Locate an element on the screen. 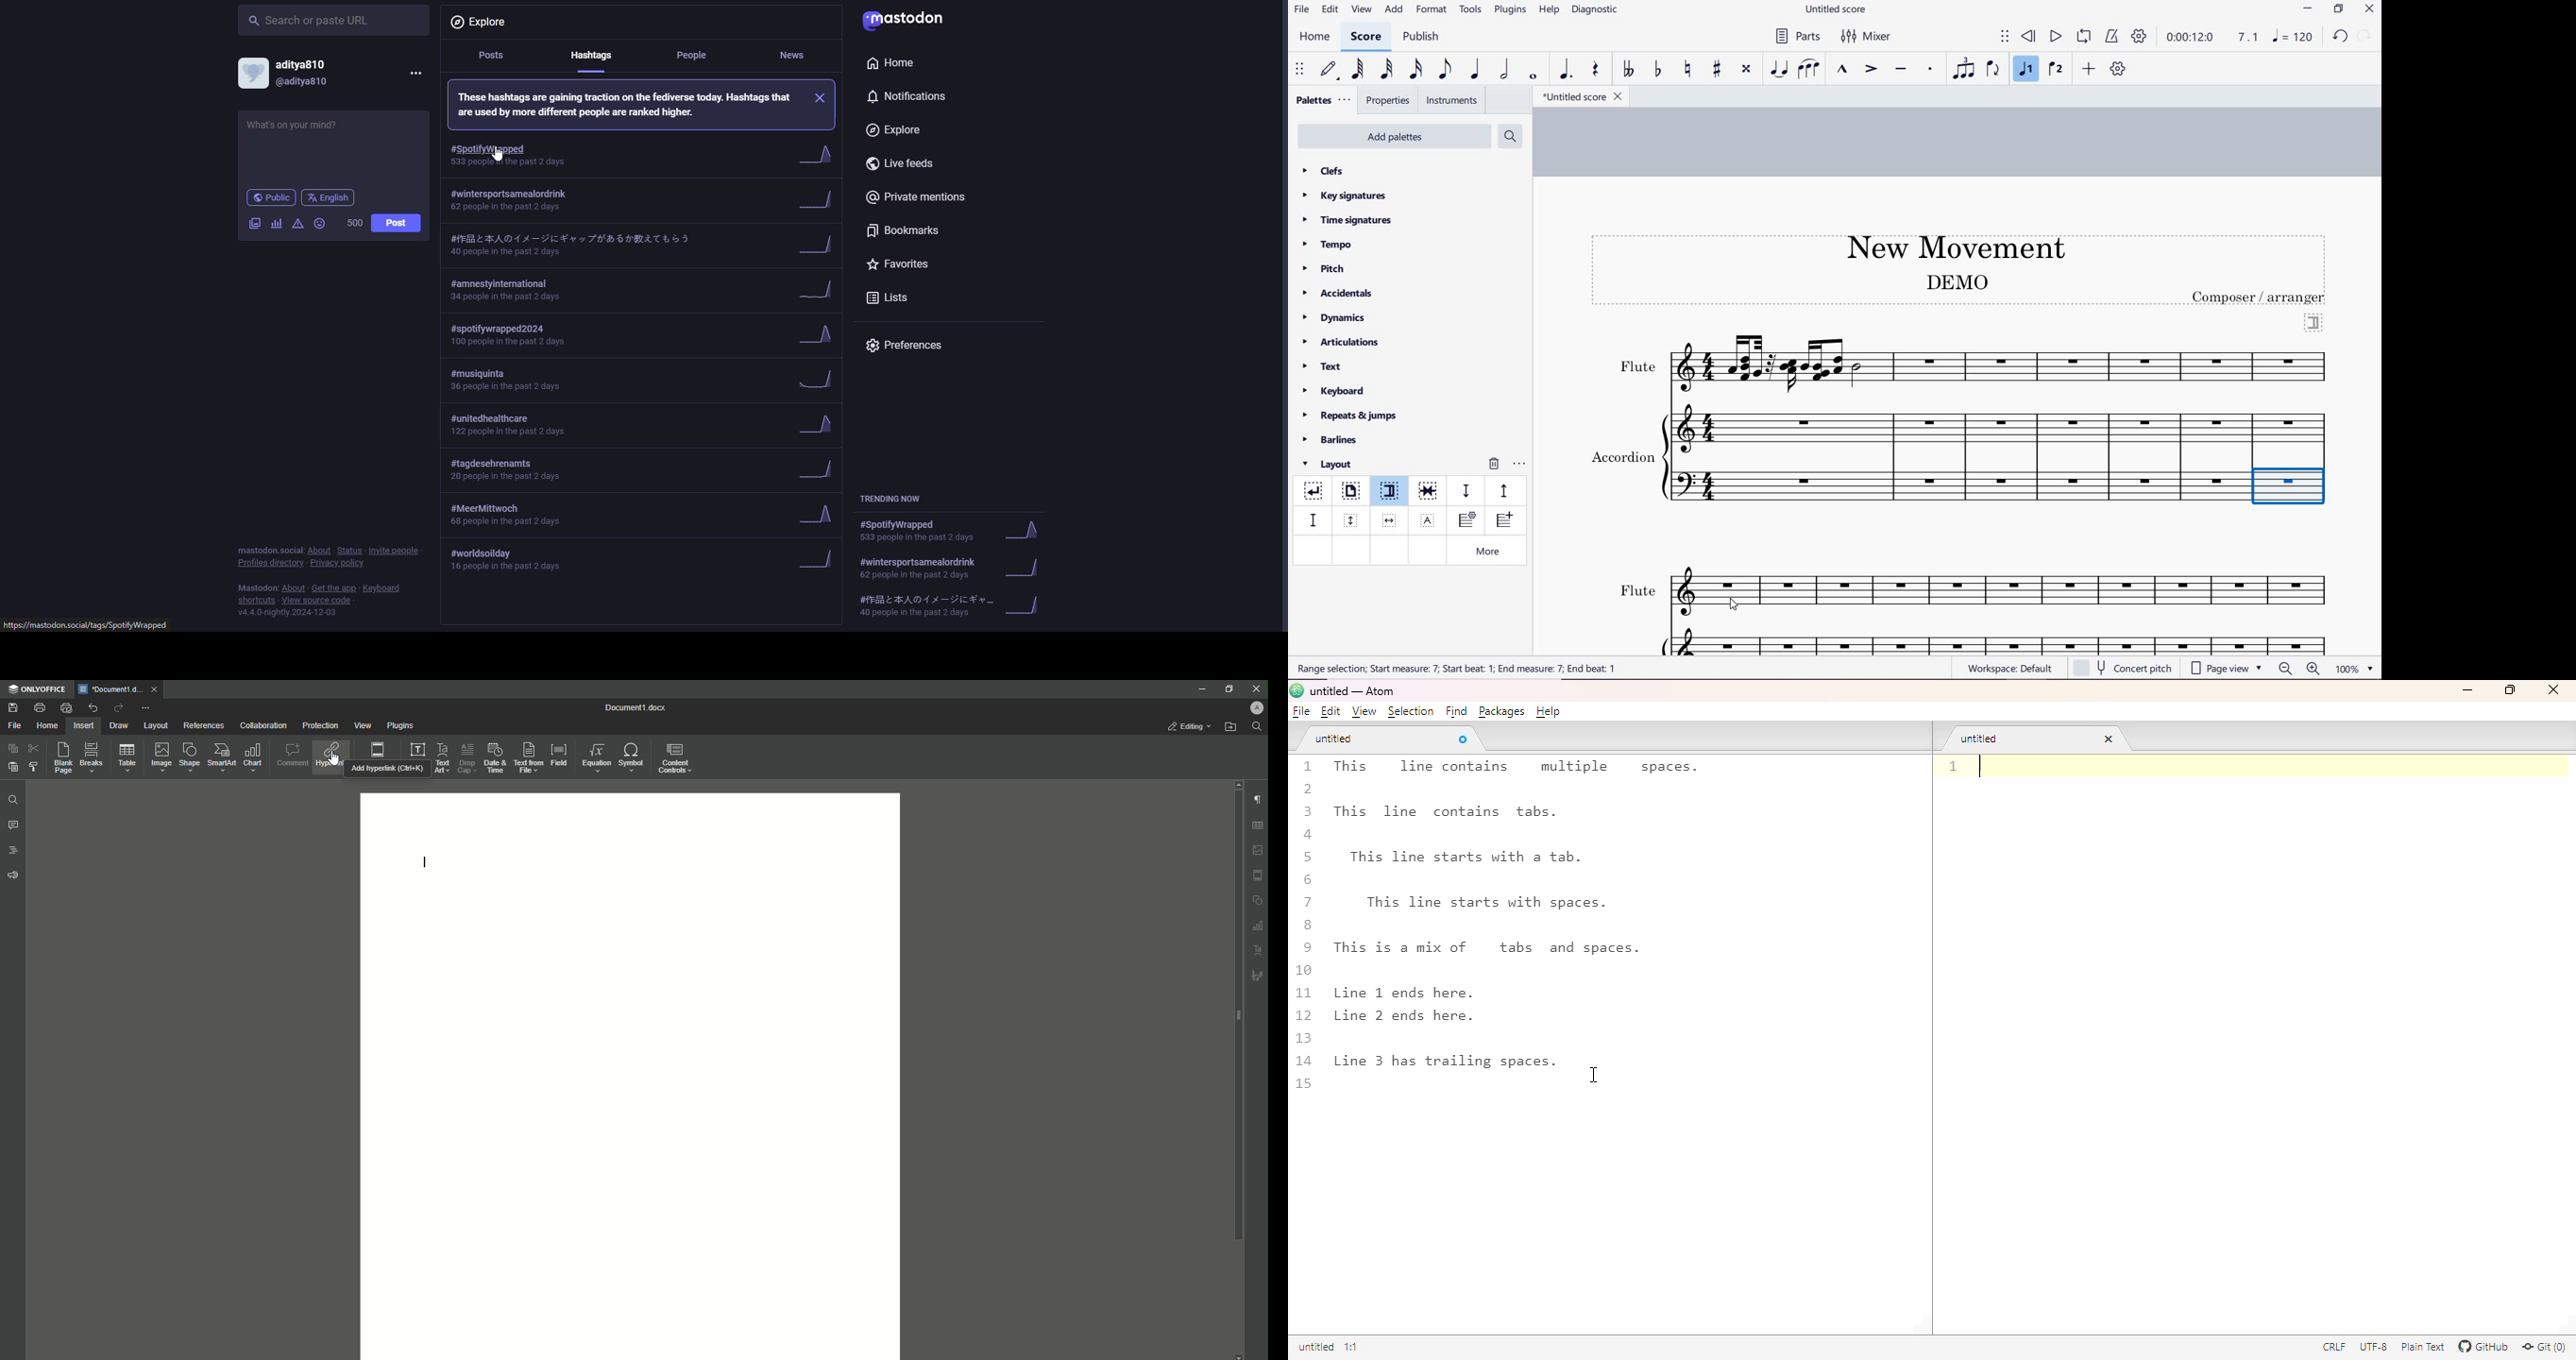 The height and width of the screenshot is (1372, 2576). explore is located at coordinates (480, 23).